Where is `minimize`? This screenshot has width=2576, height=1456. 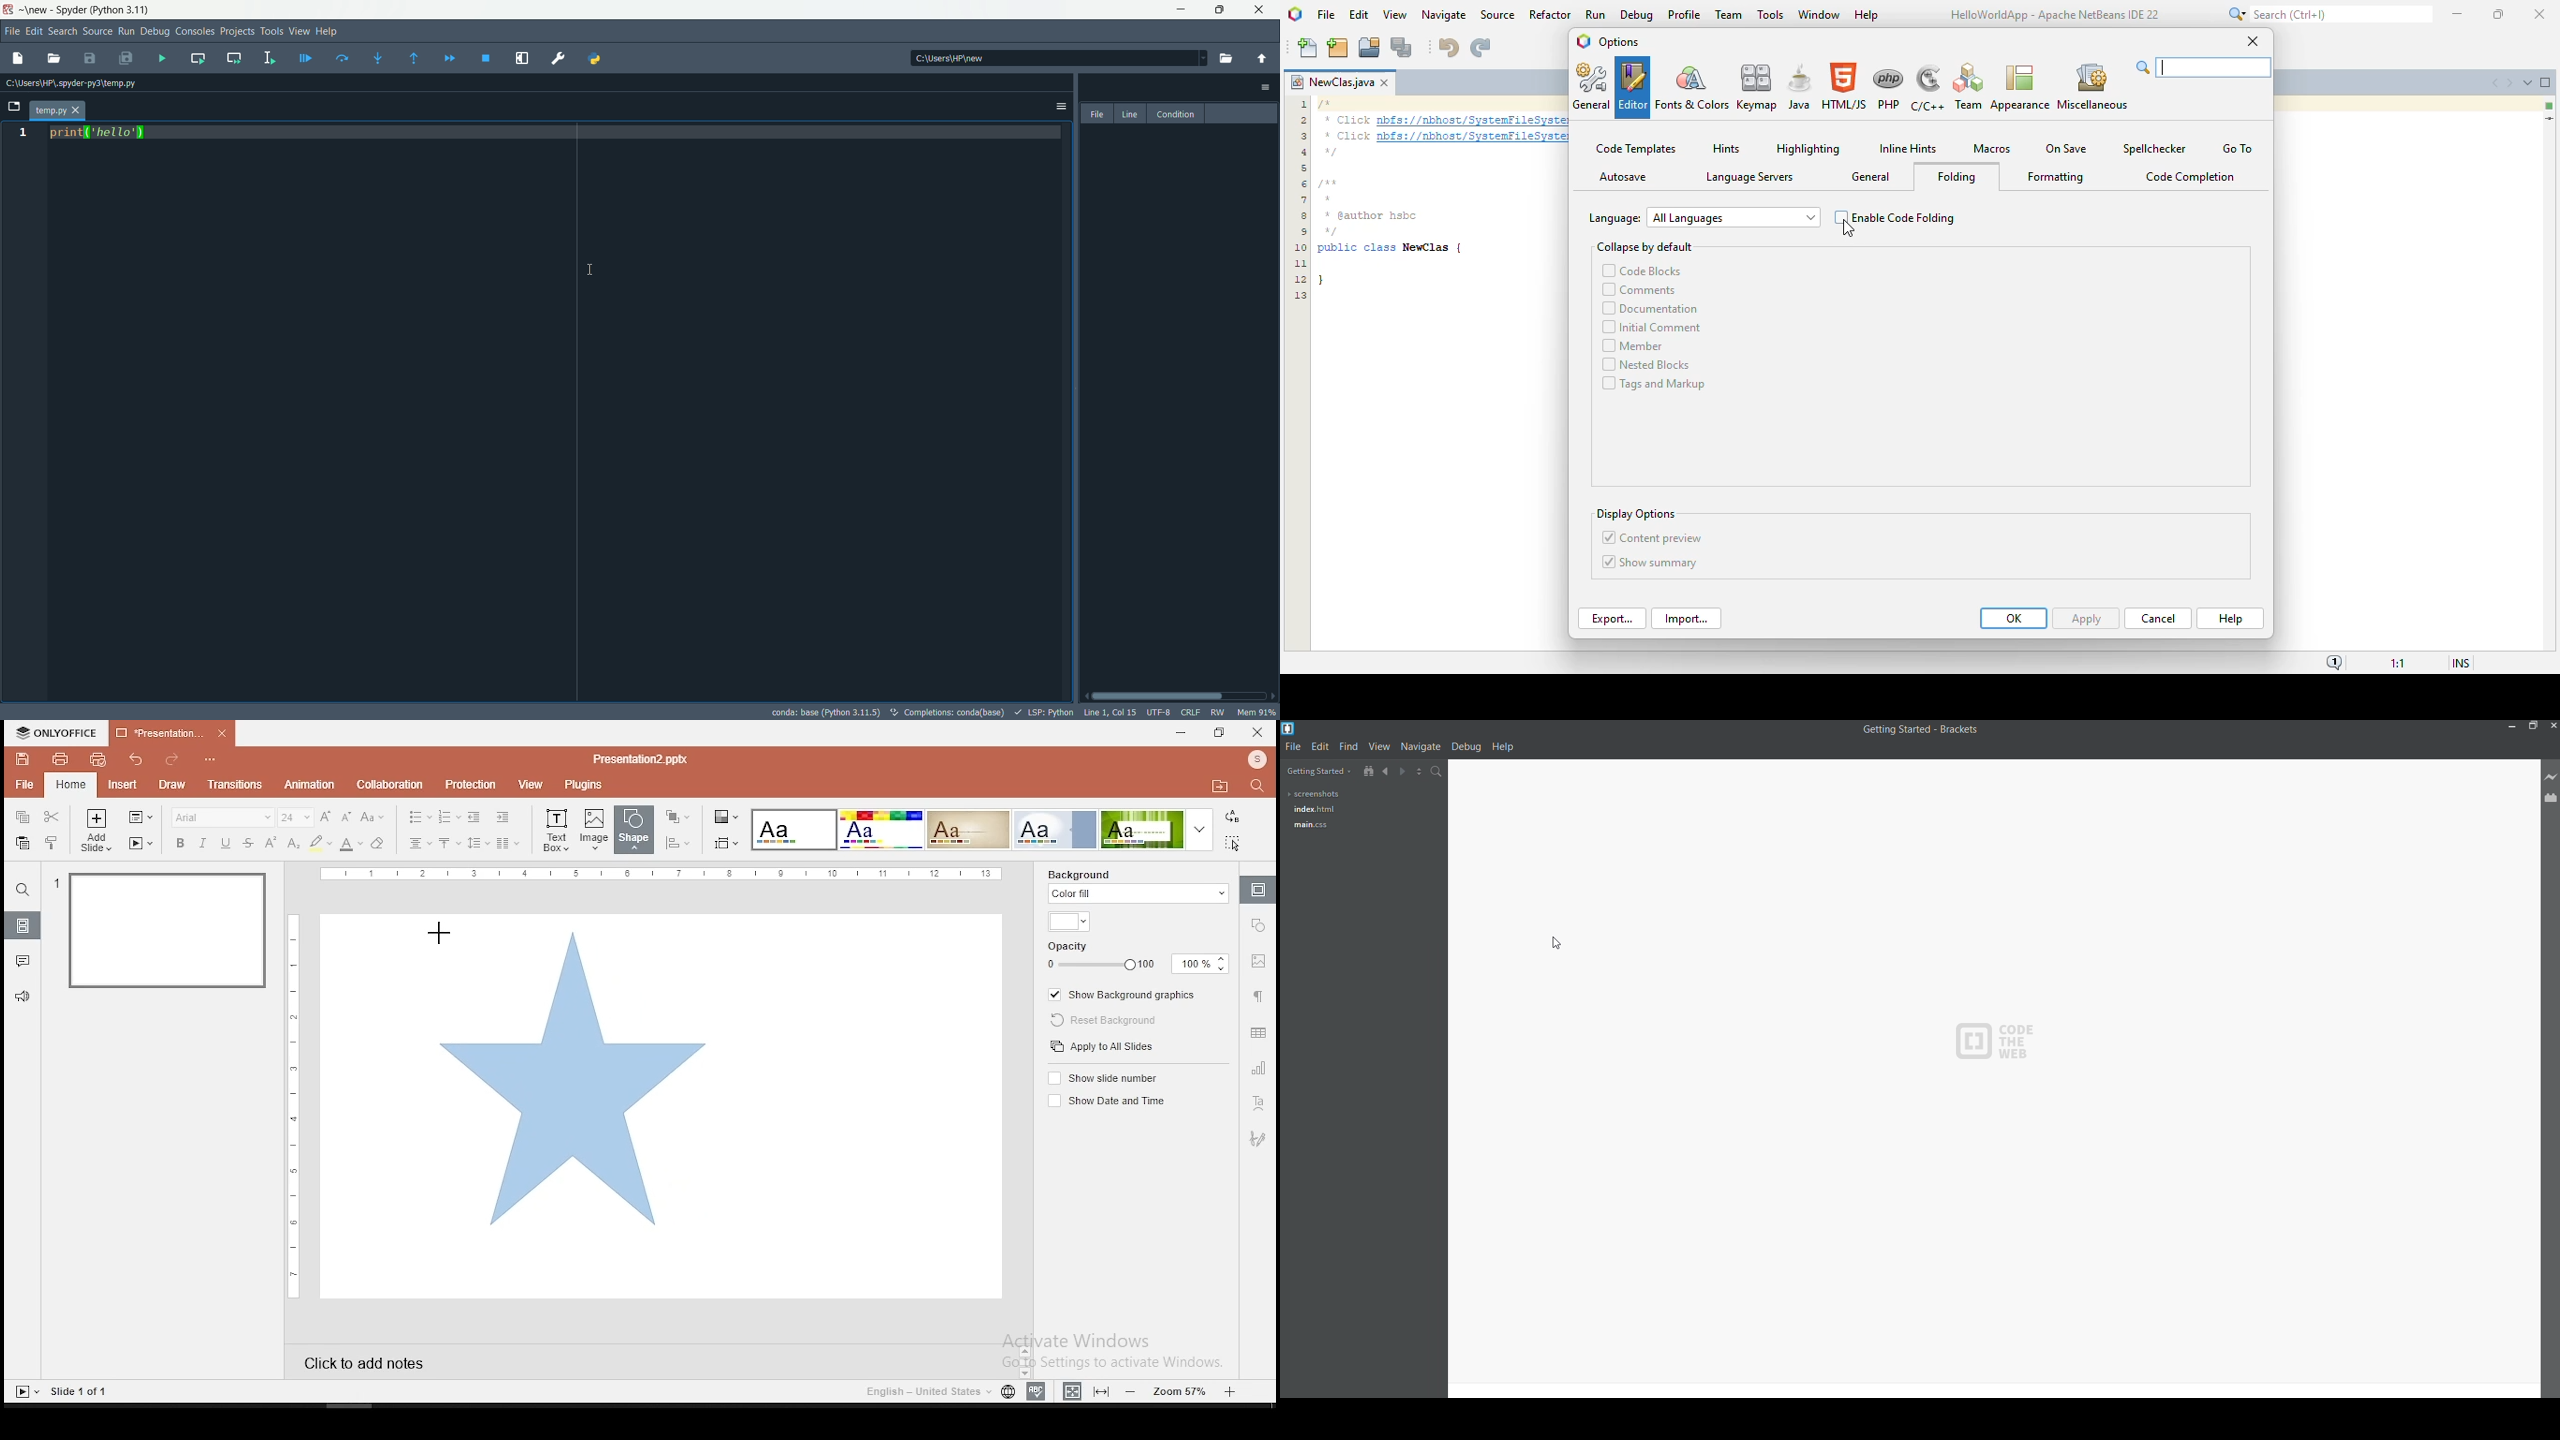 minimize is located at coordinates (1182, 734).